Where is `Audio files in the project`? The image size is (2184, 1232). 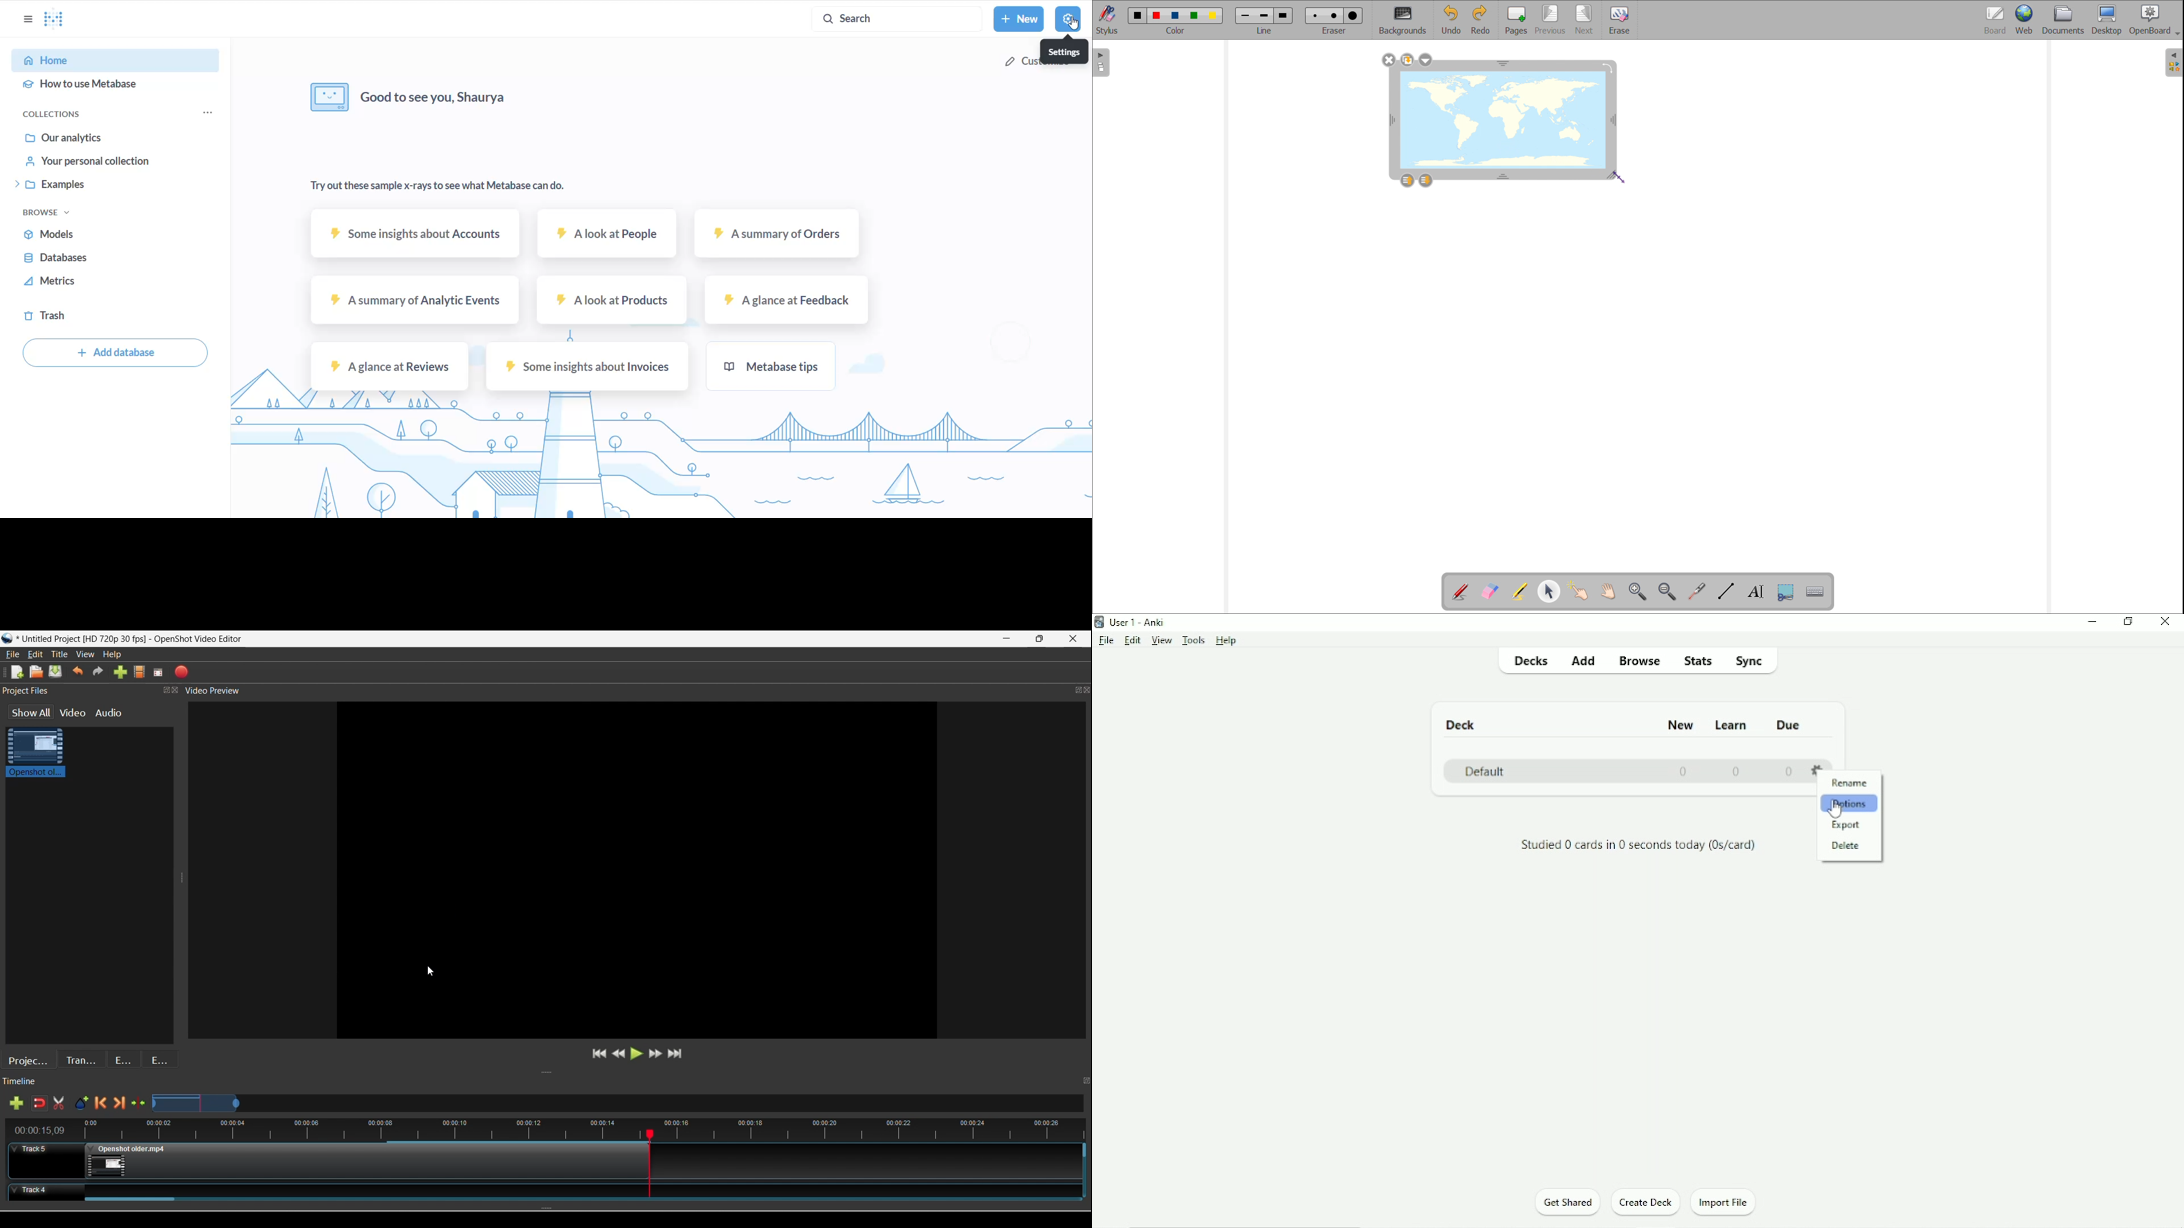 Audio files in the project is located at coordinates (109, 712).